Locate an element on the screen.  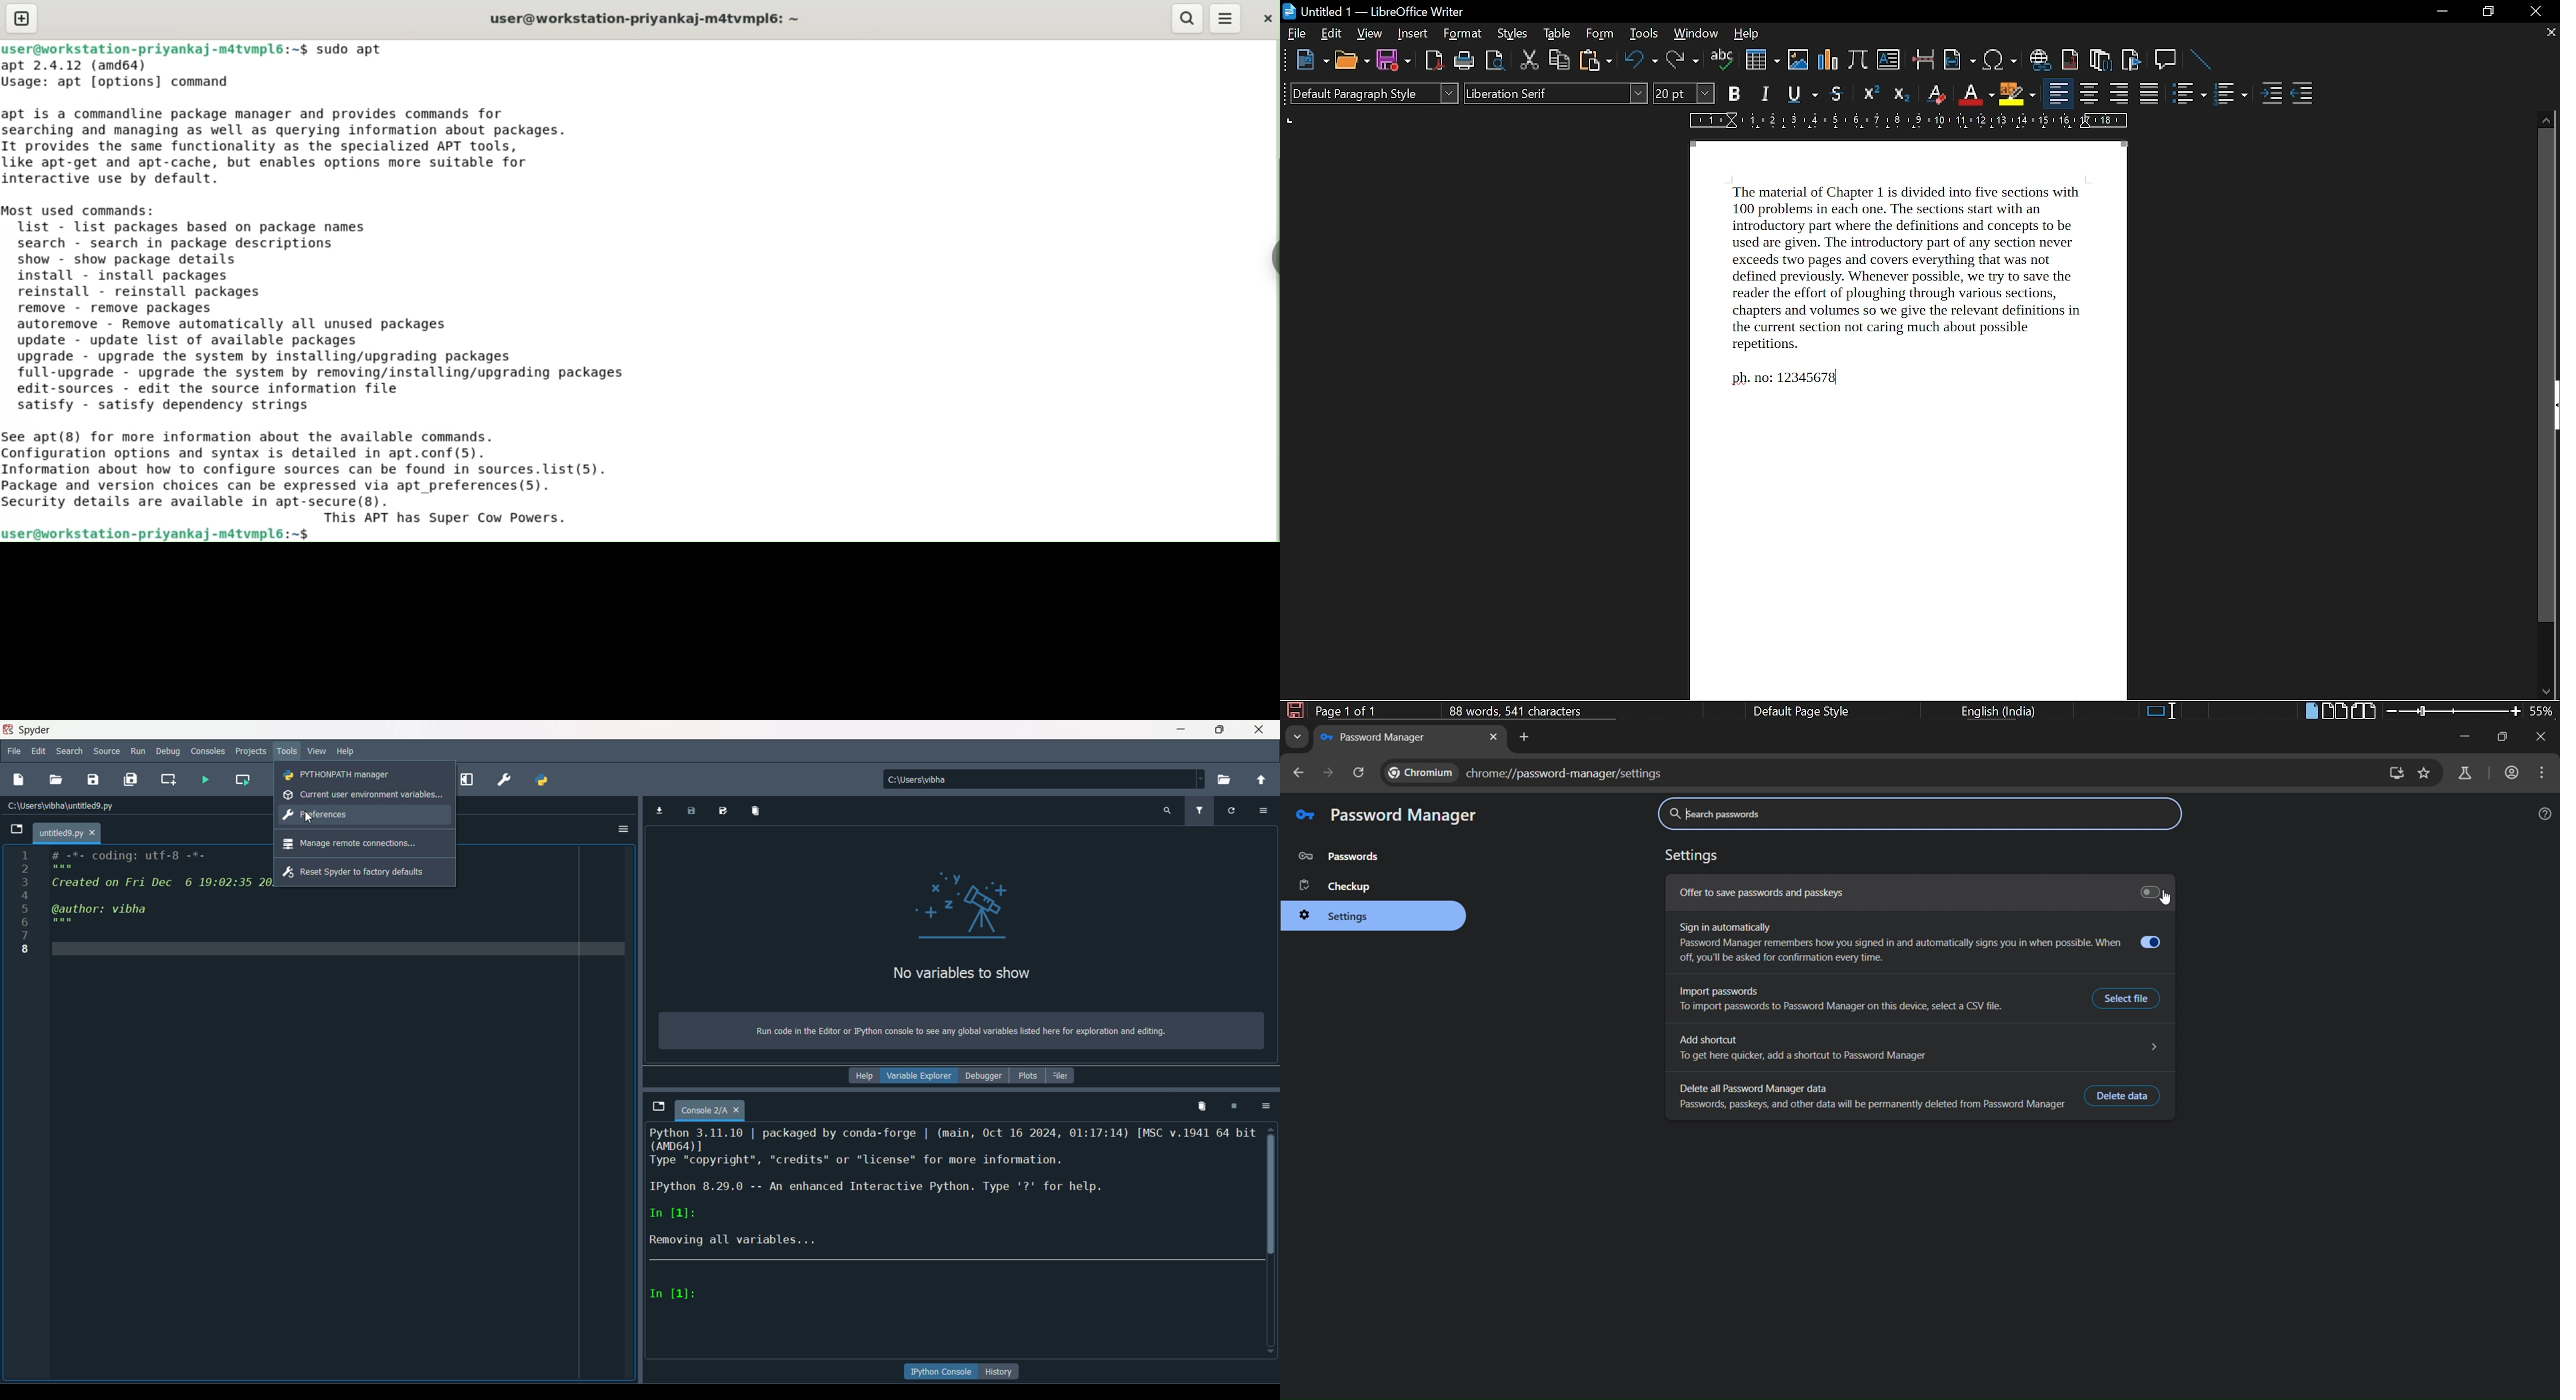
help is located at coordinates (1746, 36).